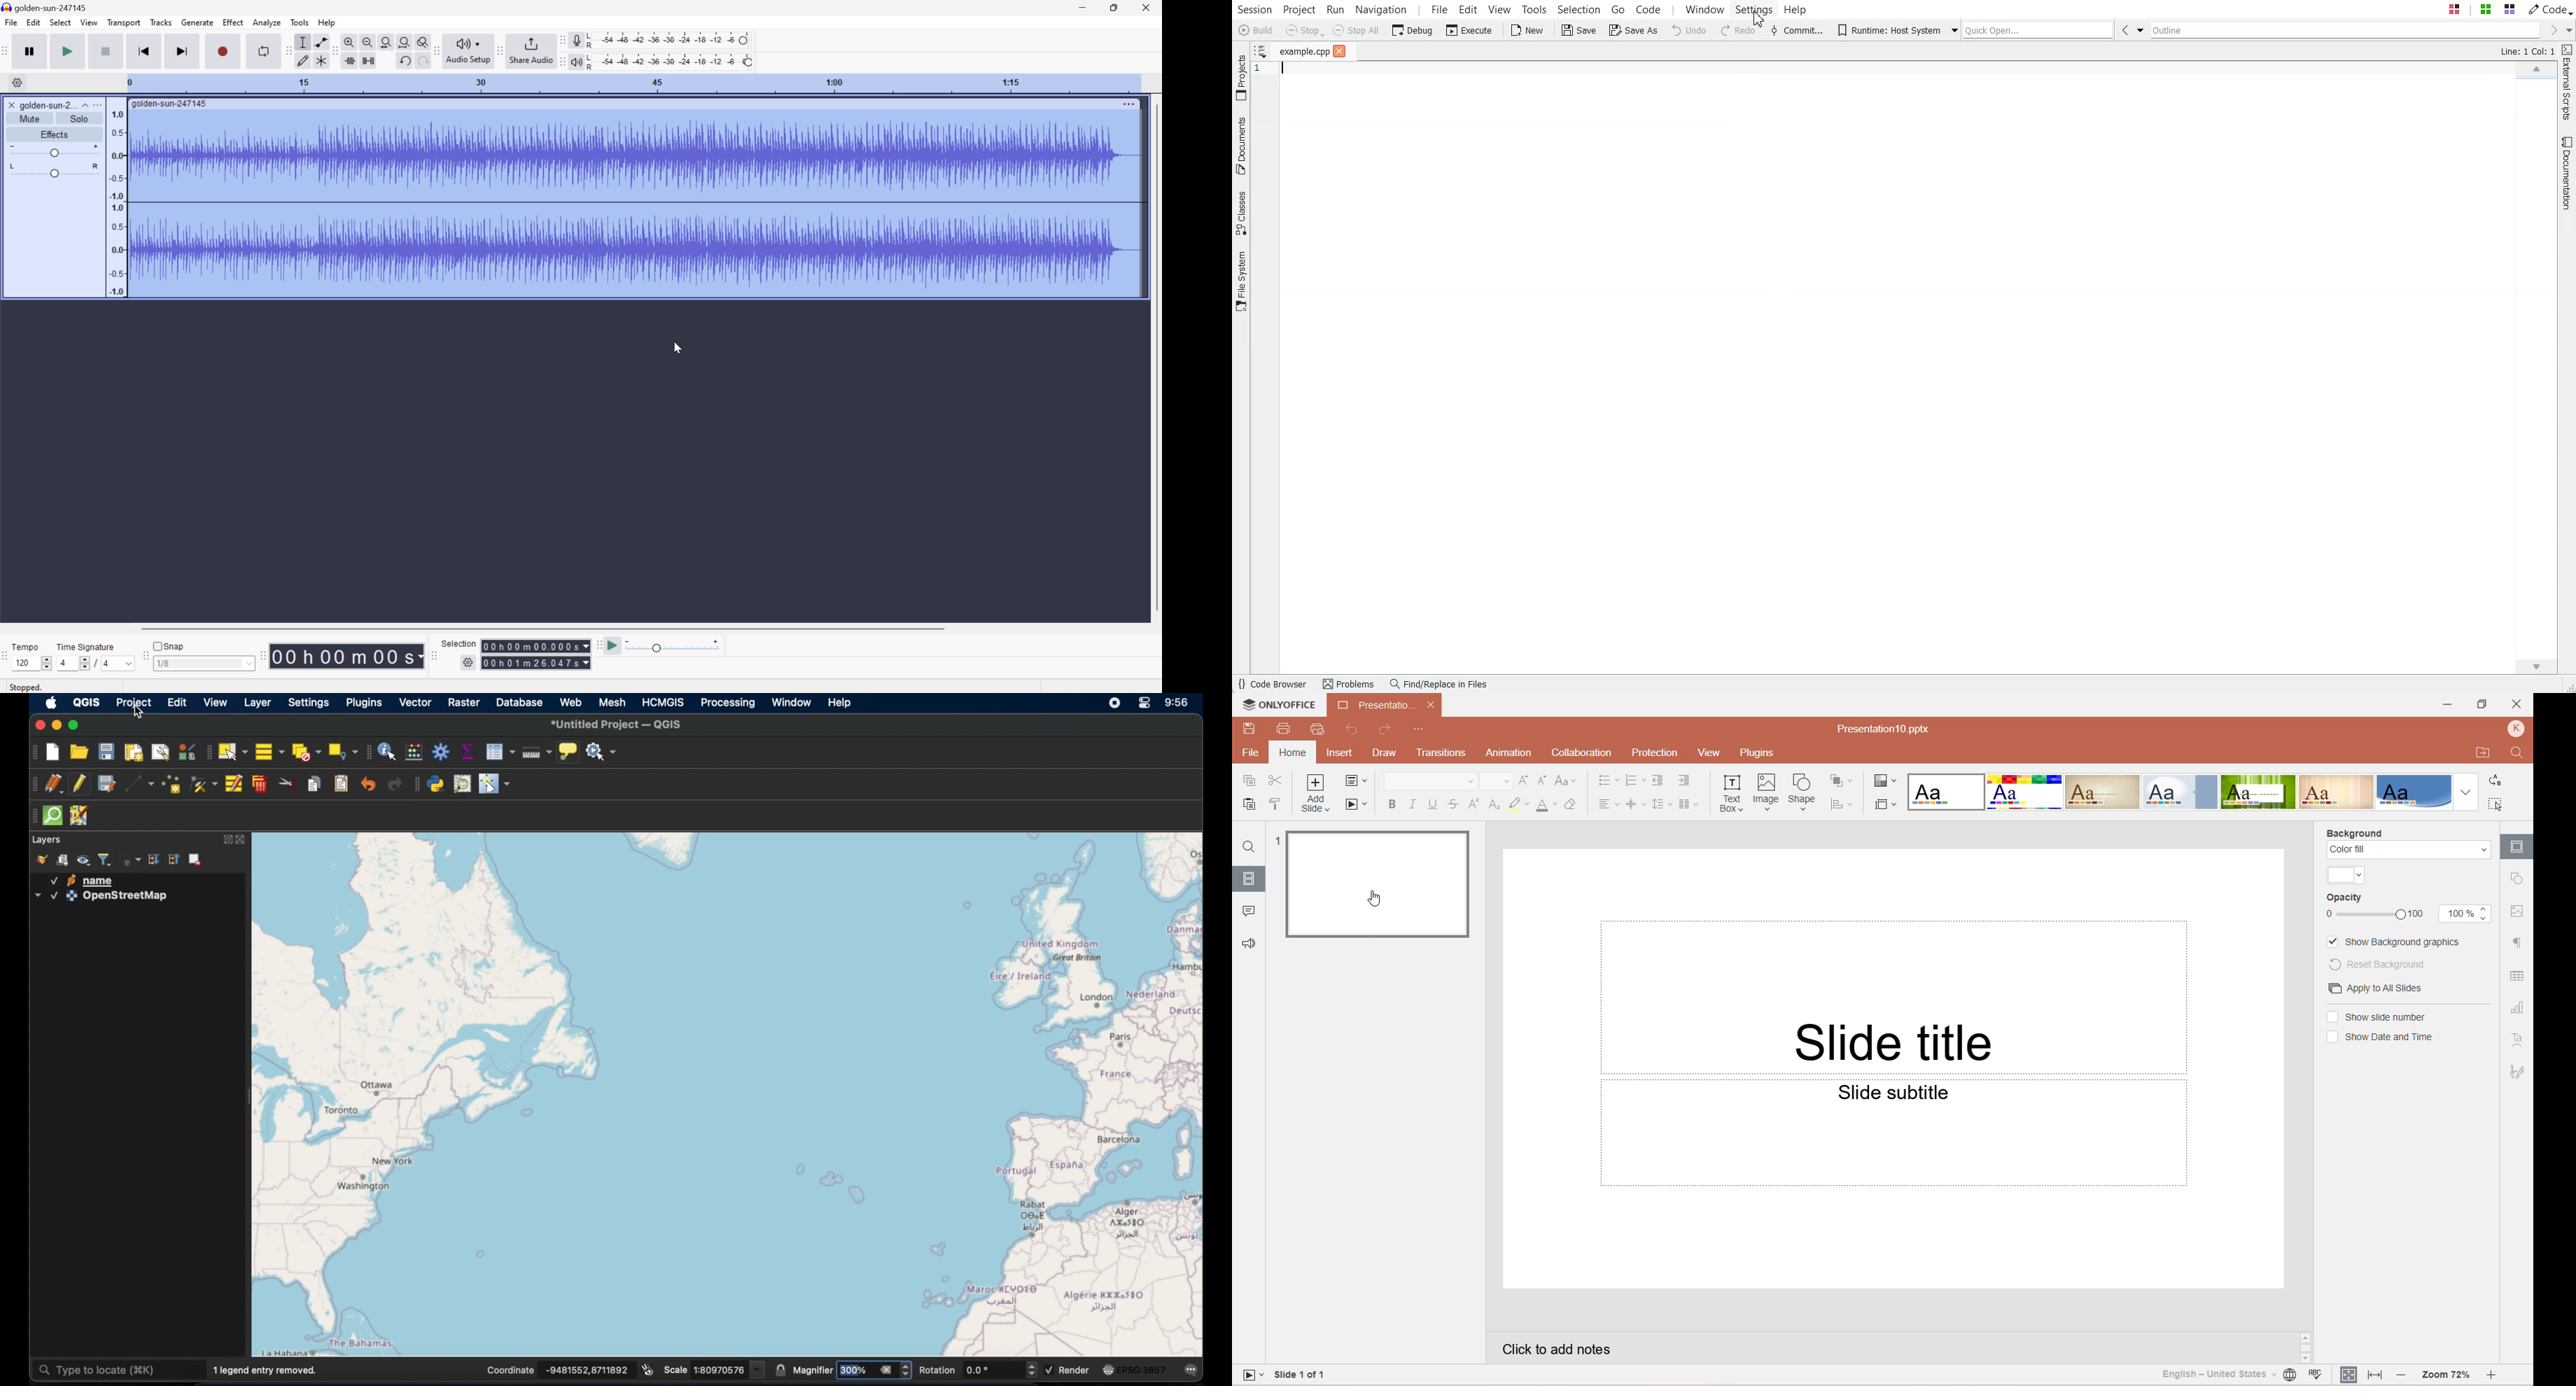 This screenshot has width=2576, height=1400. I want to click on Trim audio outside selection, so click(352, 60).